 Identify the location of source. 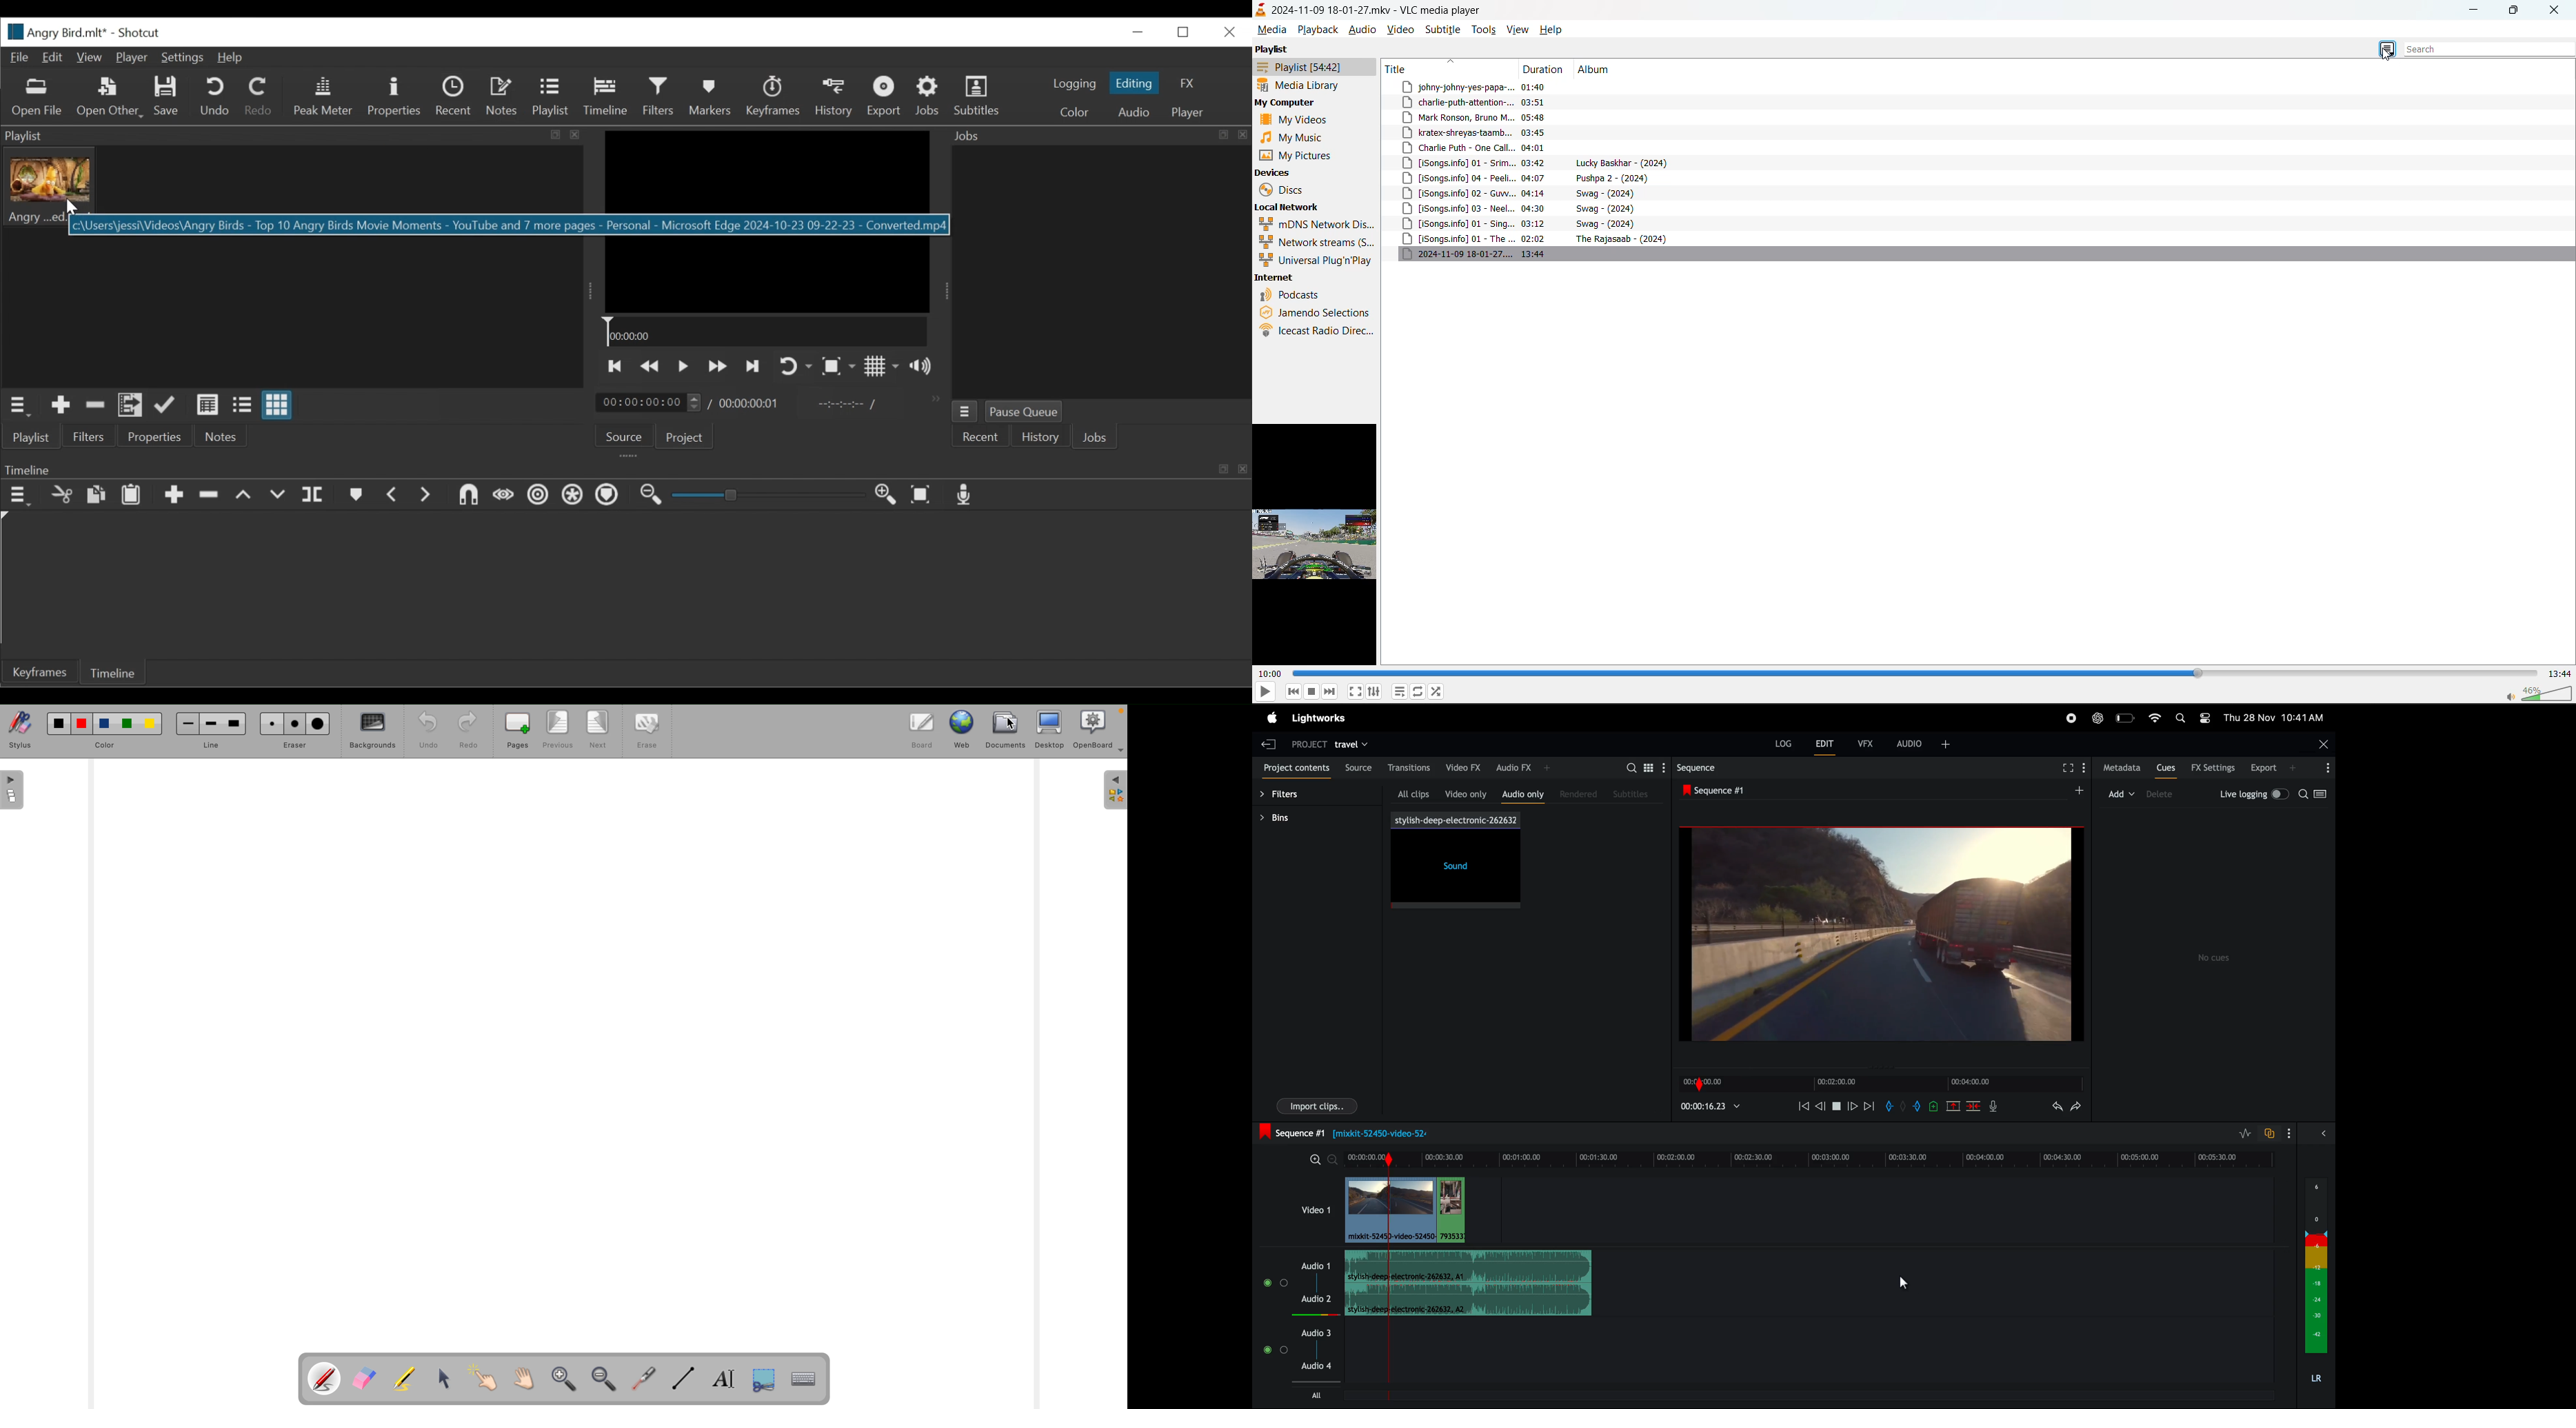
(1356, 767).